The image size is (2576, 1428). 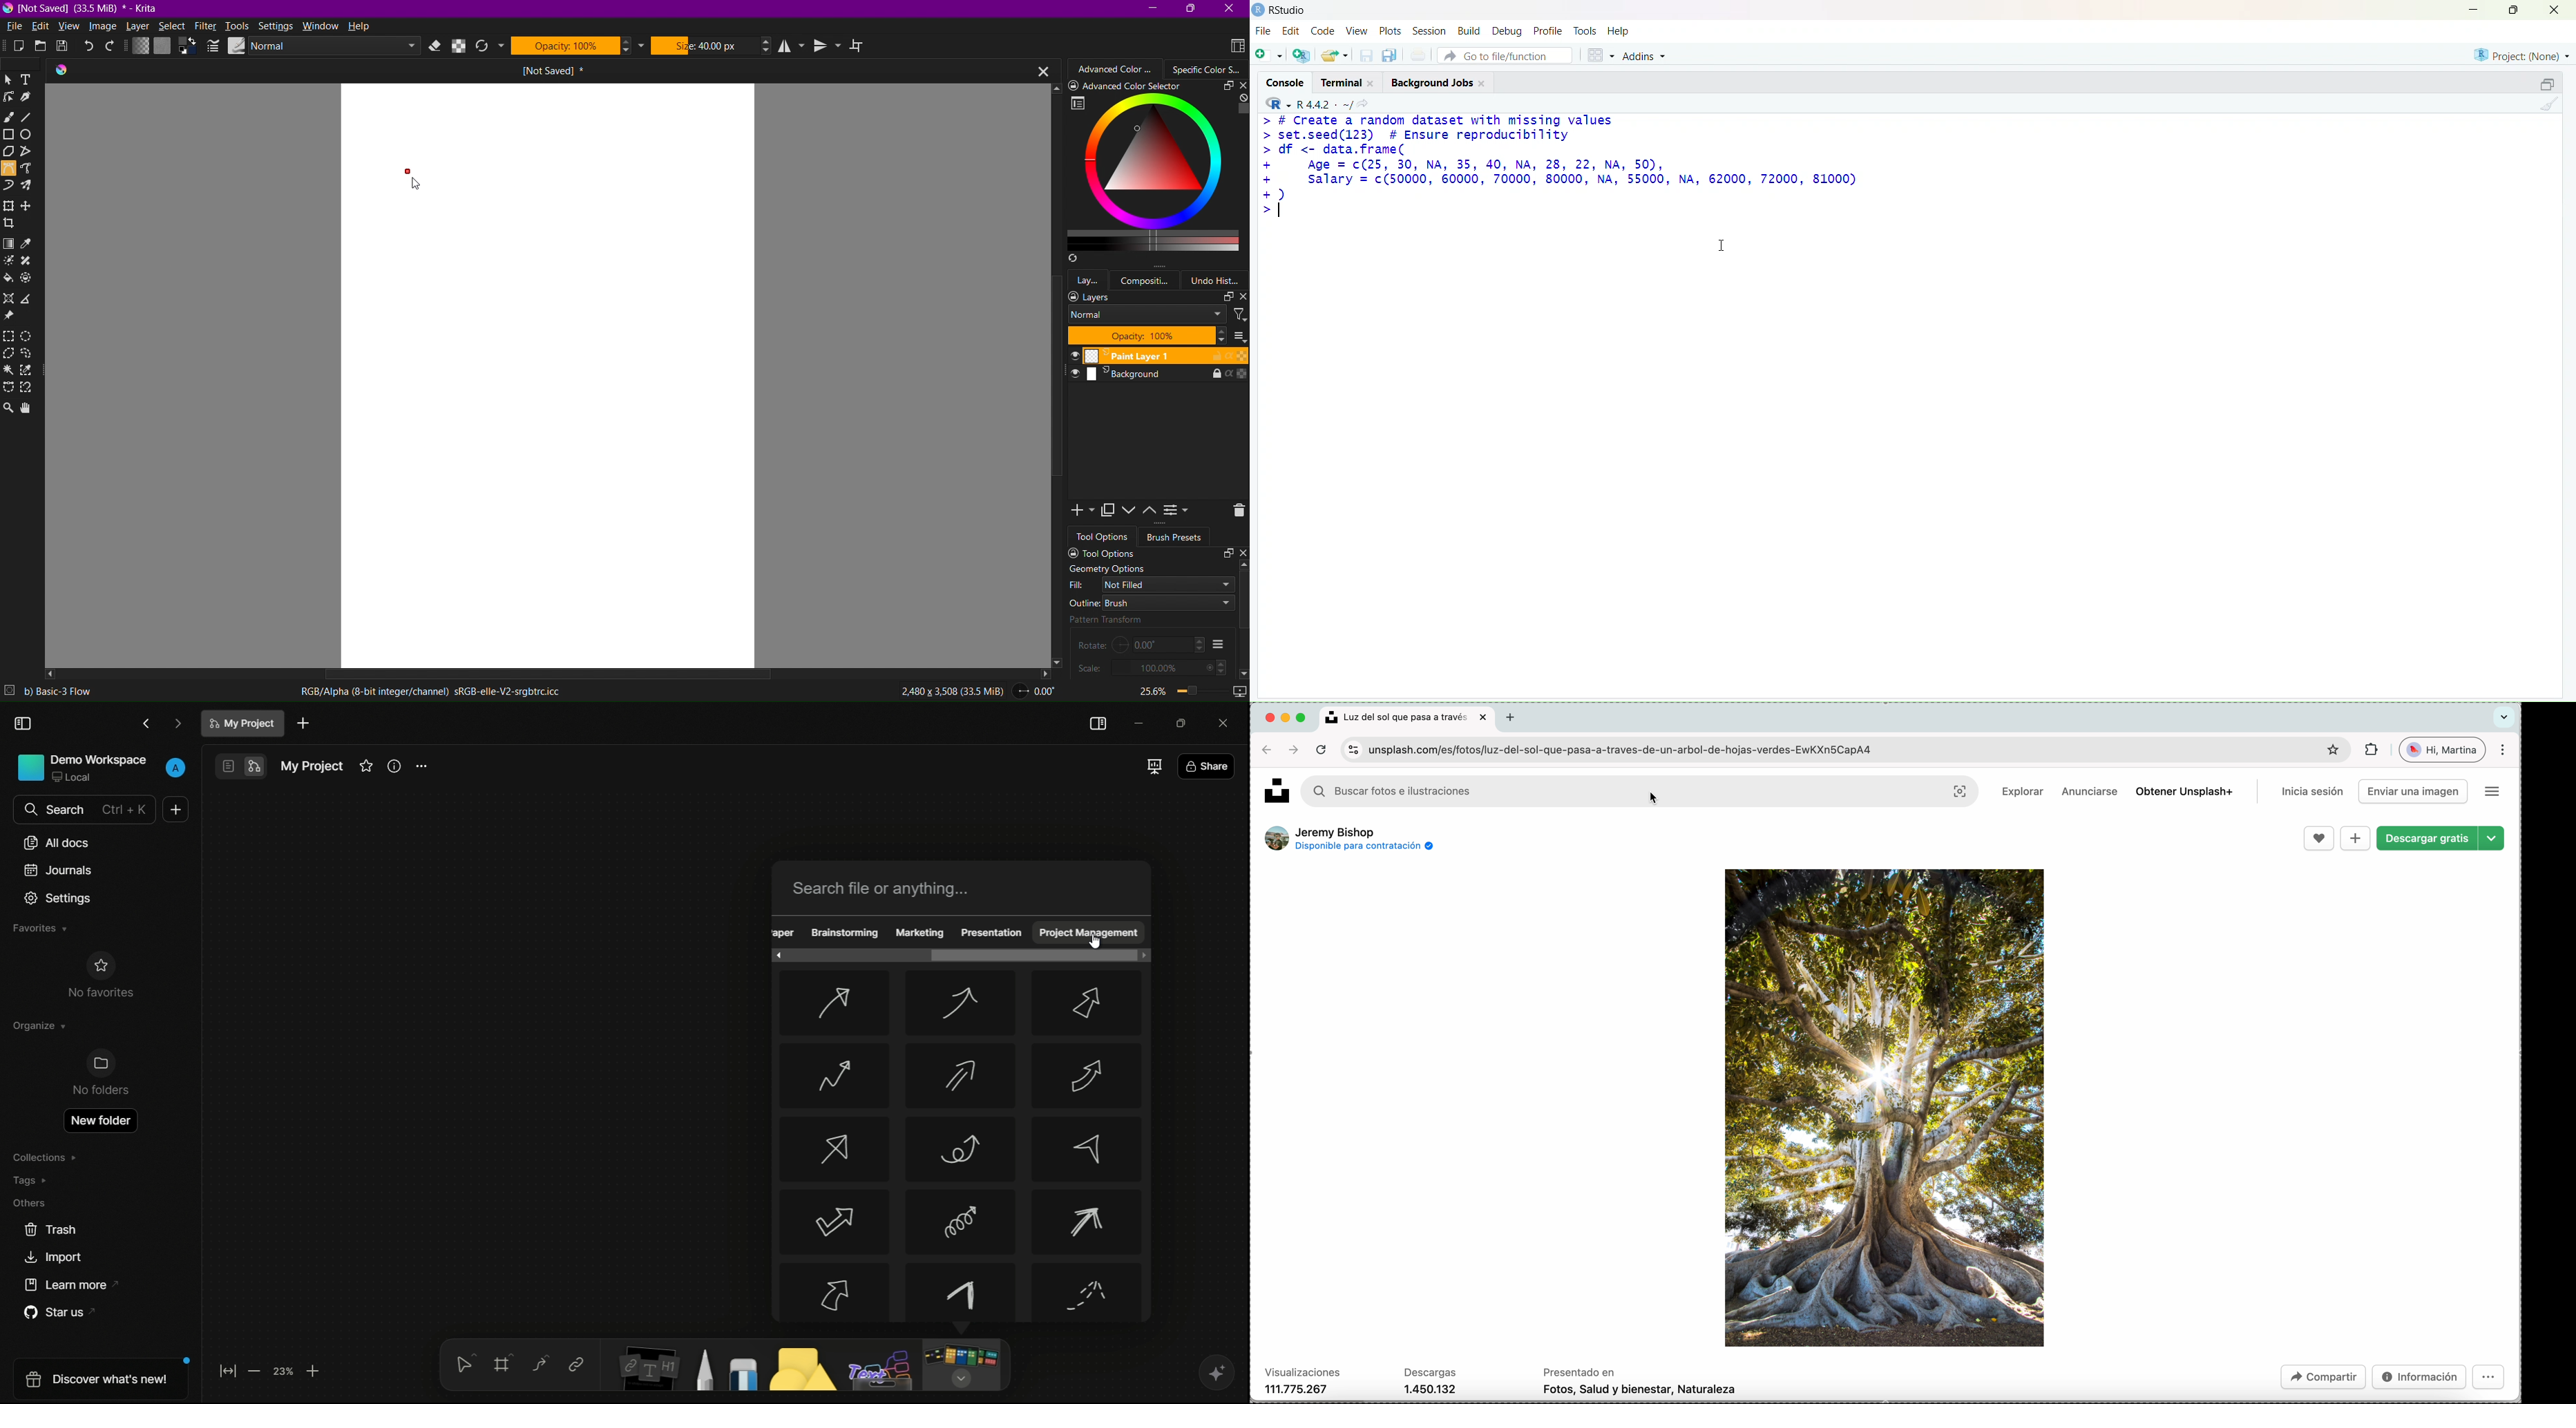 What do you see at coordinates (964, 888) in the screenshot?
I see `search bar` at bounding box center [964, 888].